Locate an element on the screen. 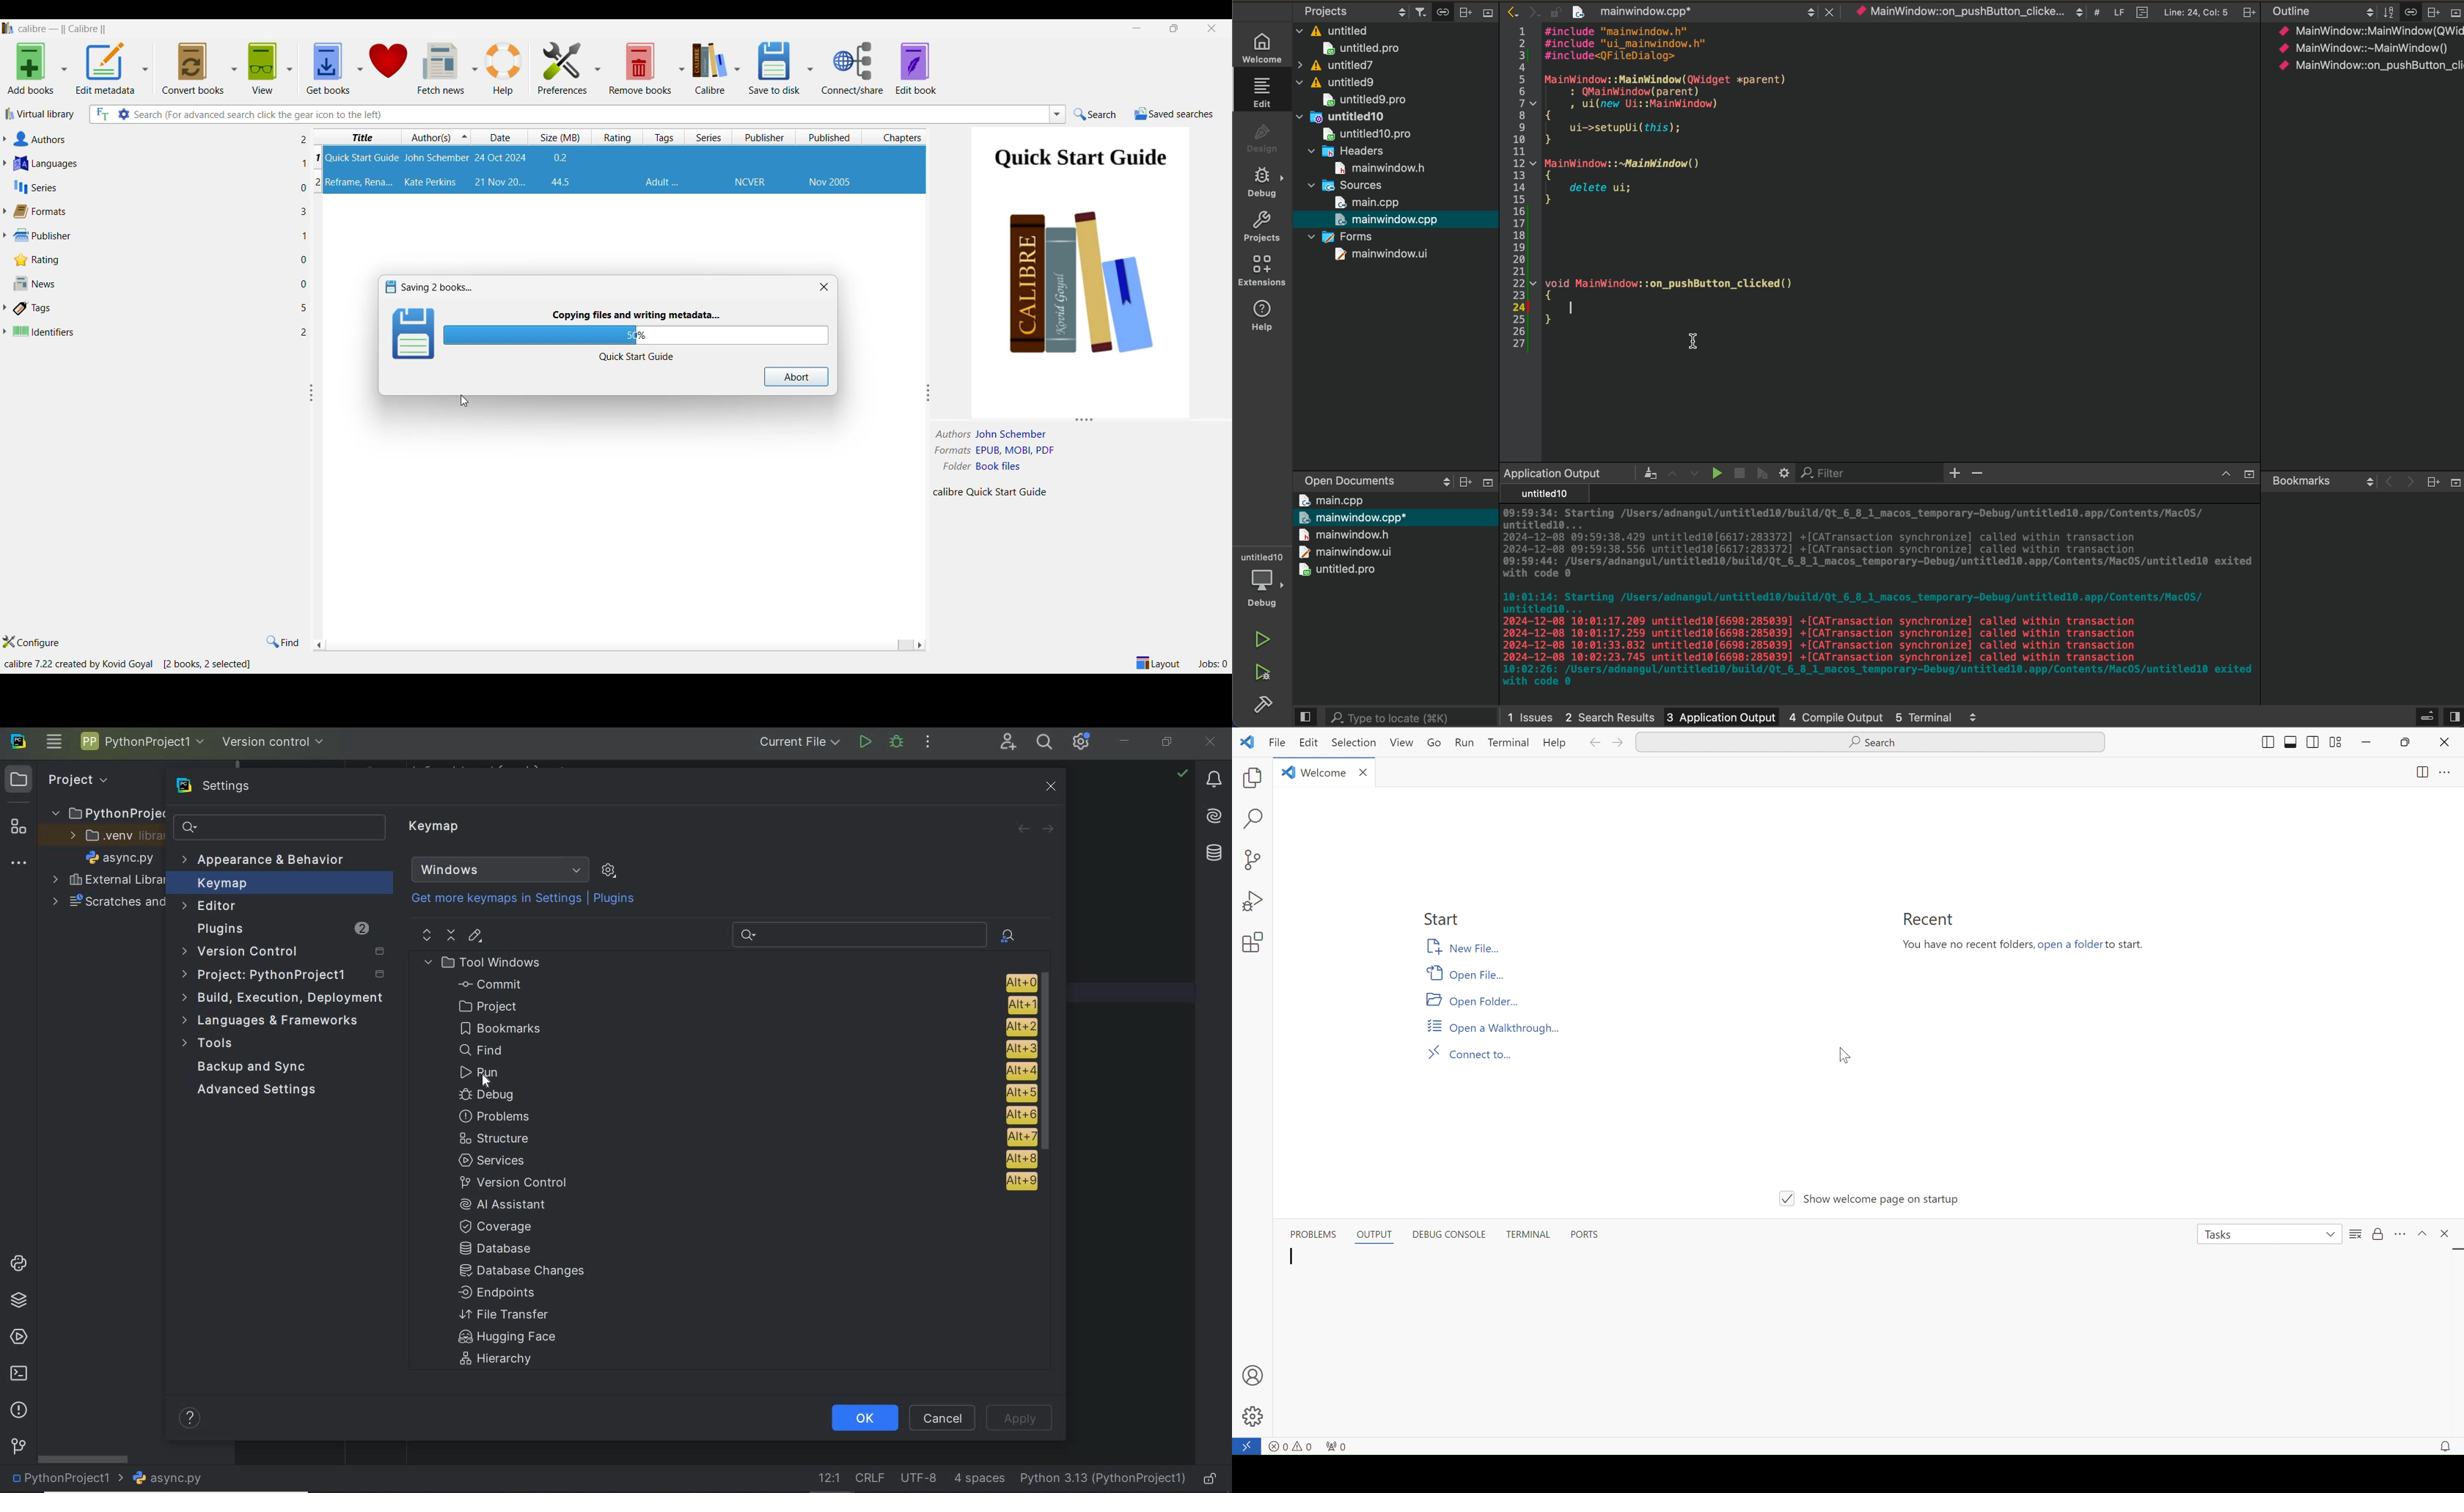 The image size is (2464, 1512). Search the full text of all books in library is located at coordinates (101, 114).